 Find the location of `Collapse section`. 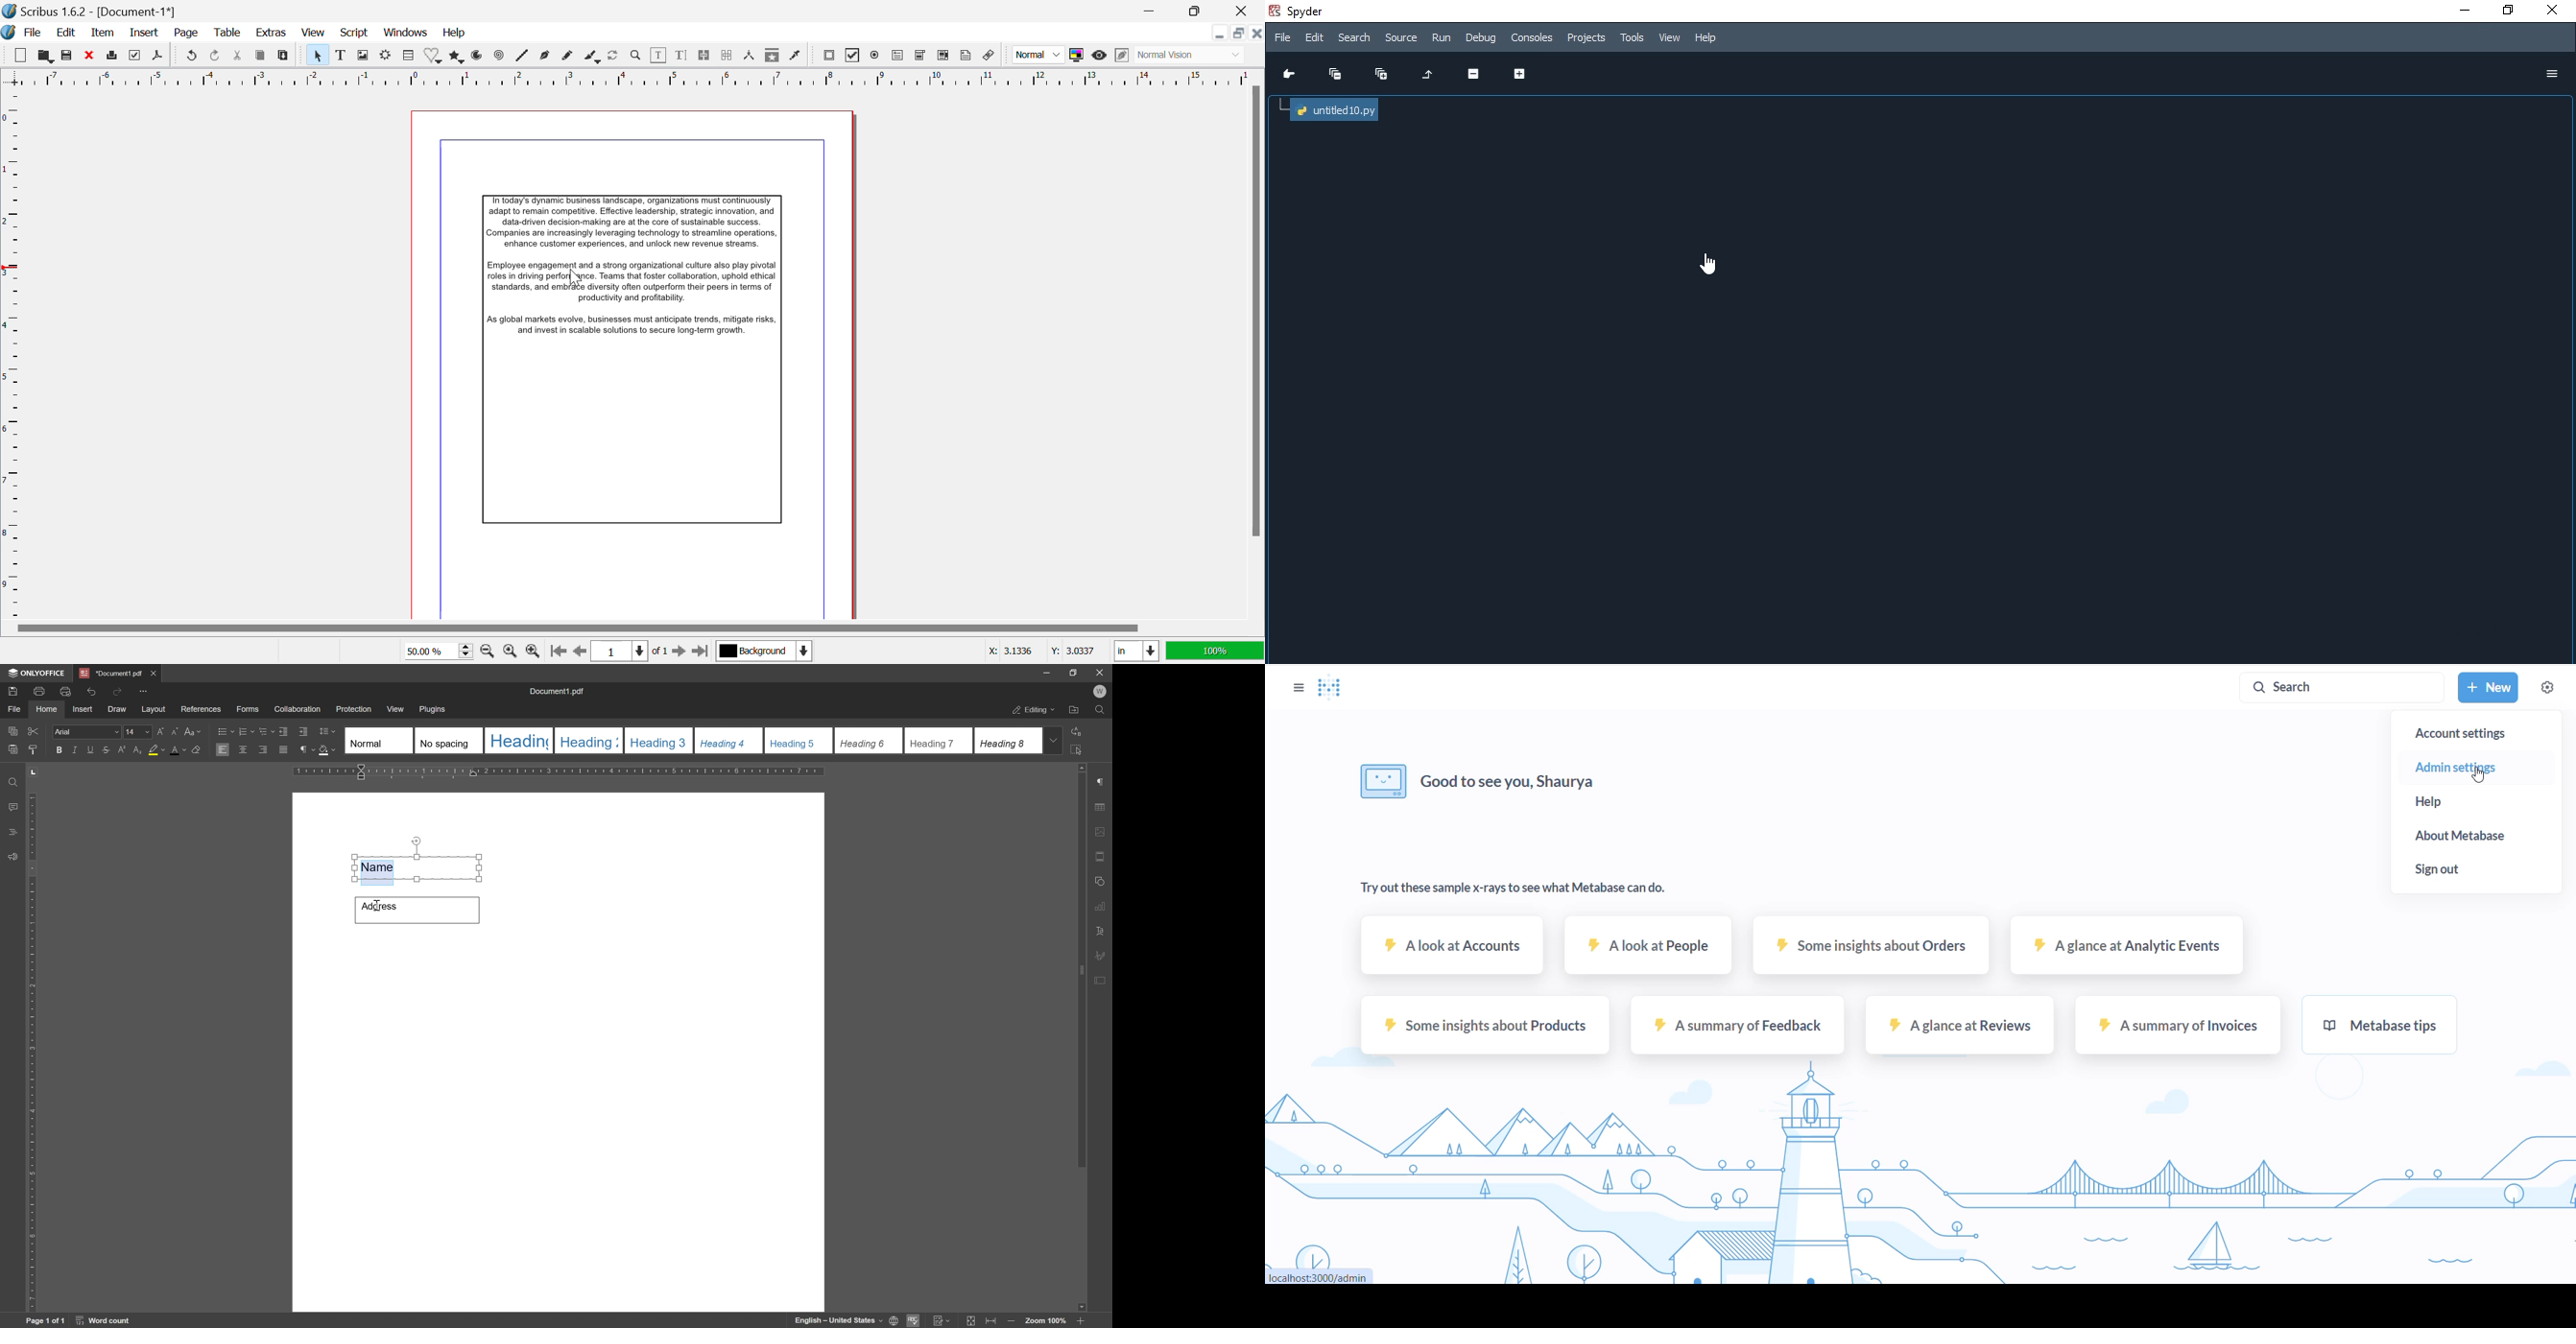

Collapse section is located at coordinates (1469, 78).